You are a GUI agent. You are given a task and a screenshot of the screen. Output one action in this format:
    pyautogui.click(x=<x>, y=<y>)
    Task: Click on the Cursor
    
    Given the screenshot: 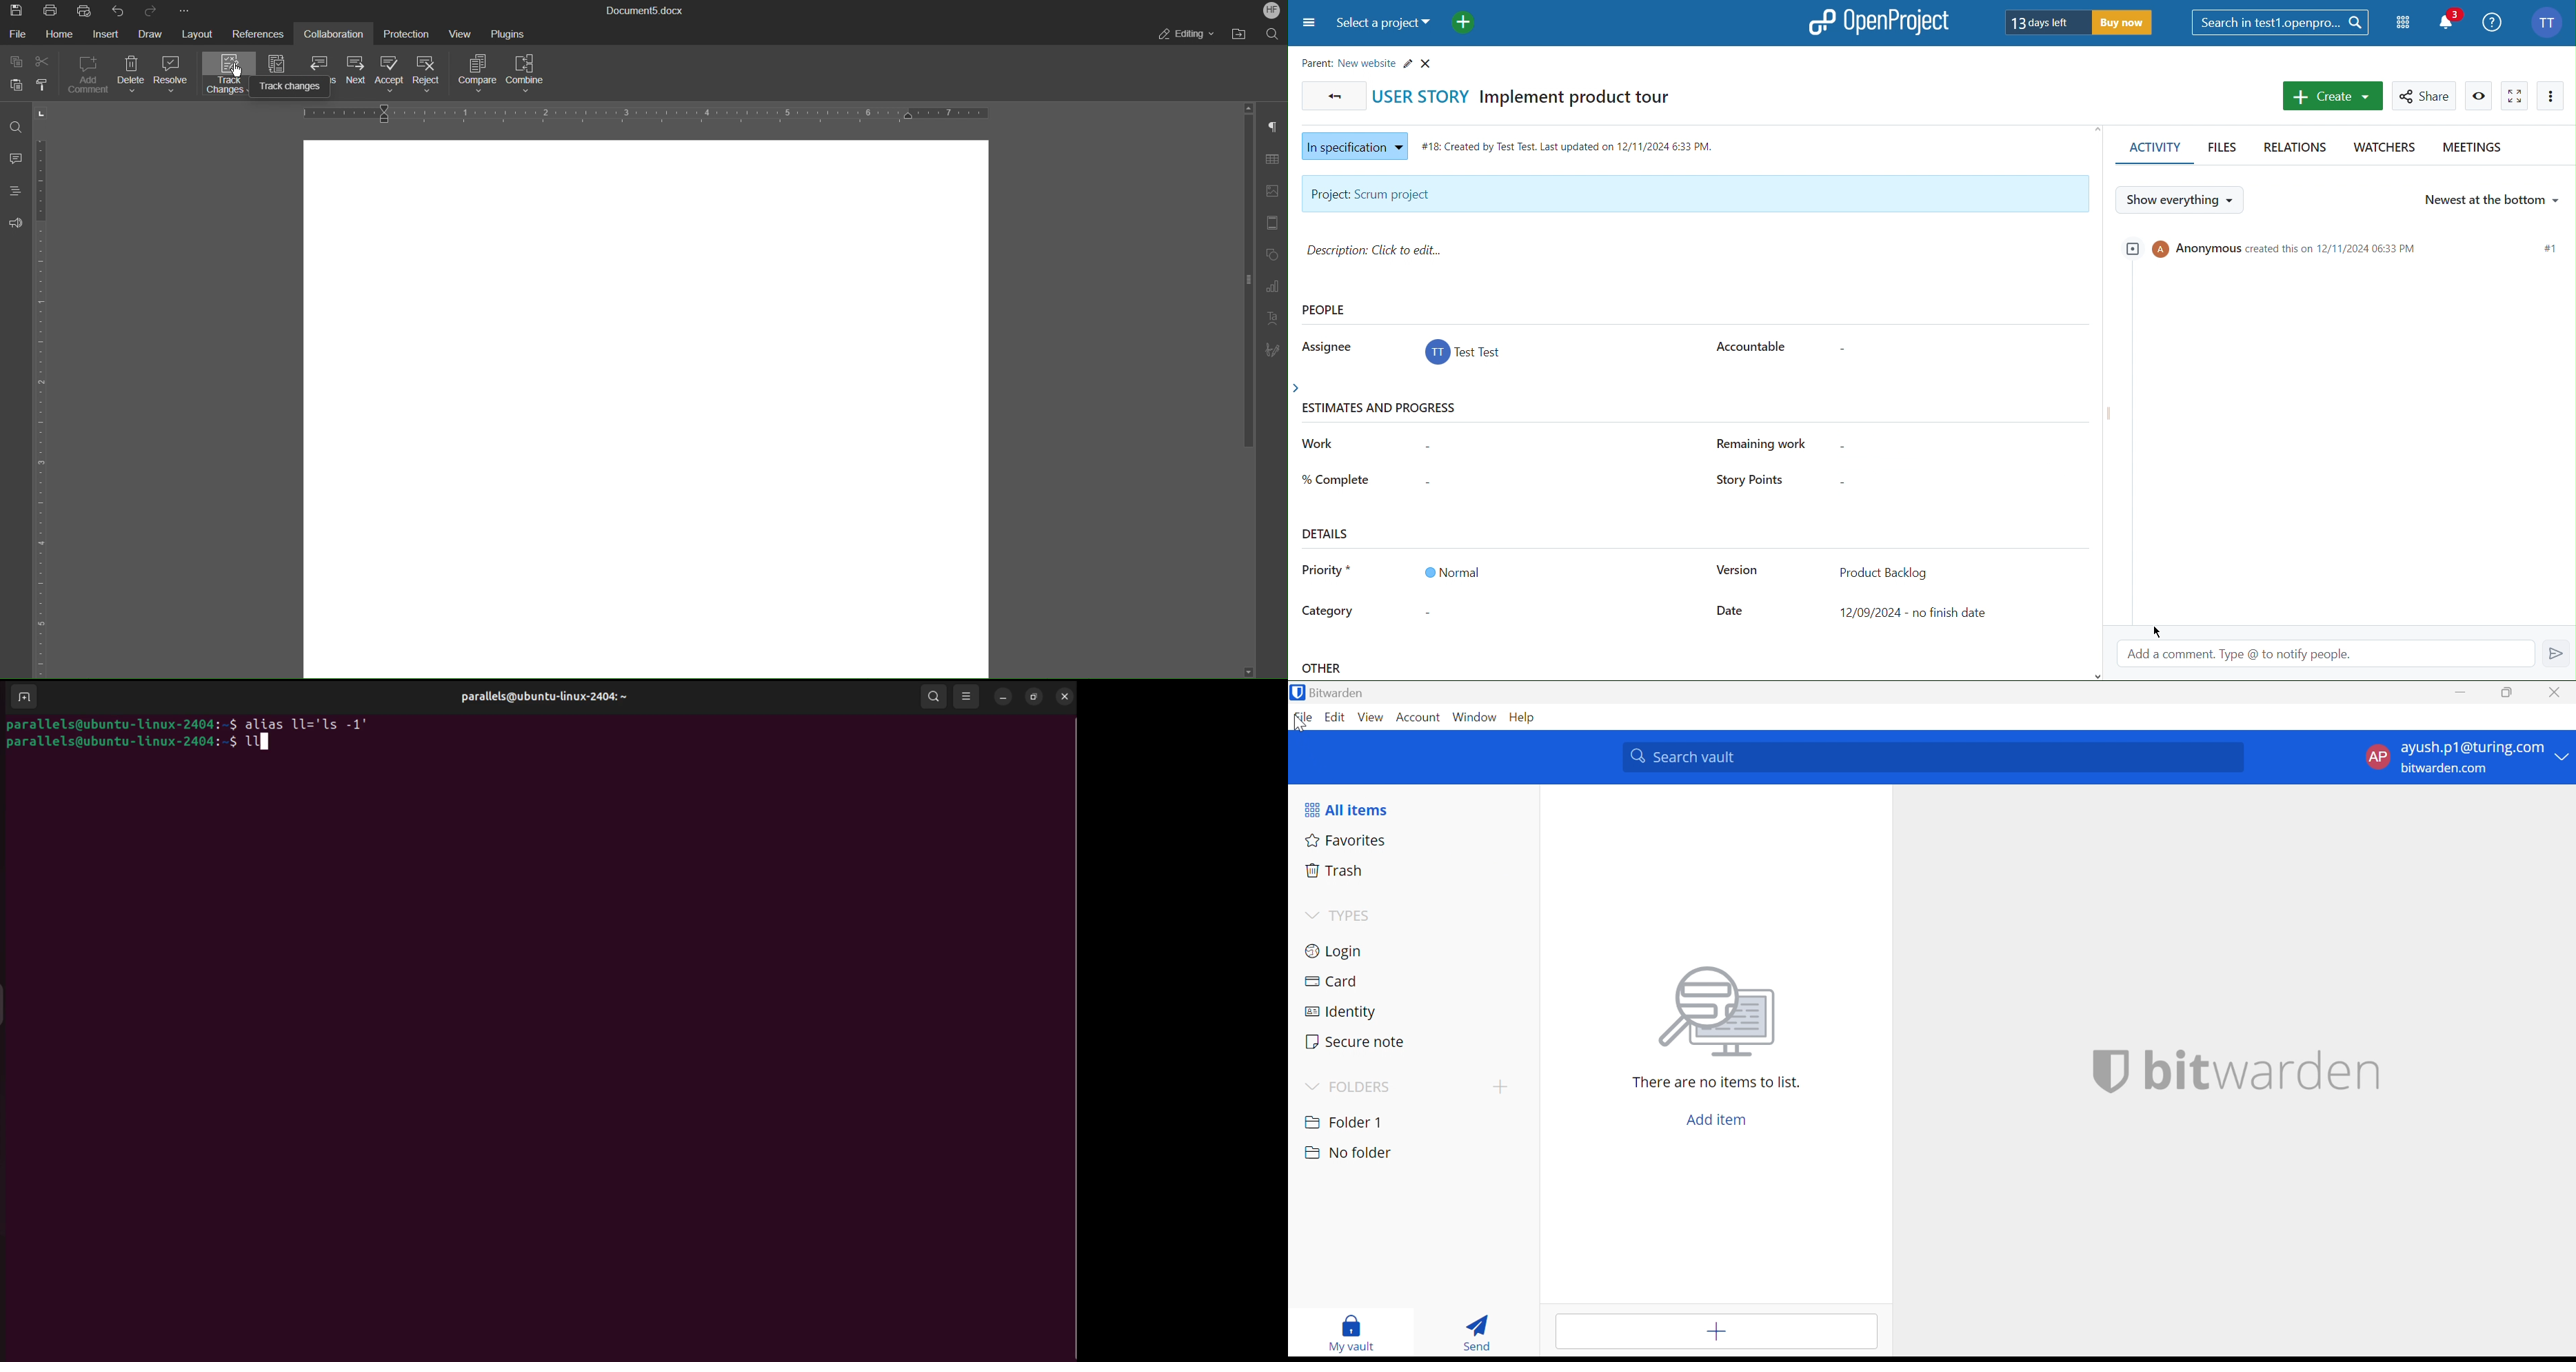 What is the action you would take?
    pyautogui.click(x=2163, y=631)
    